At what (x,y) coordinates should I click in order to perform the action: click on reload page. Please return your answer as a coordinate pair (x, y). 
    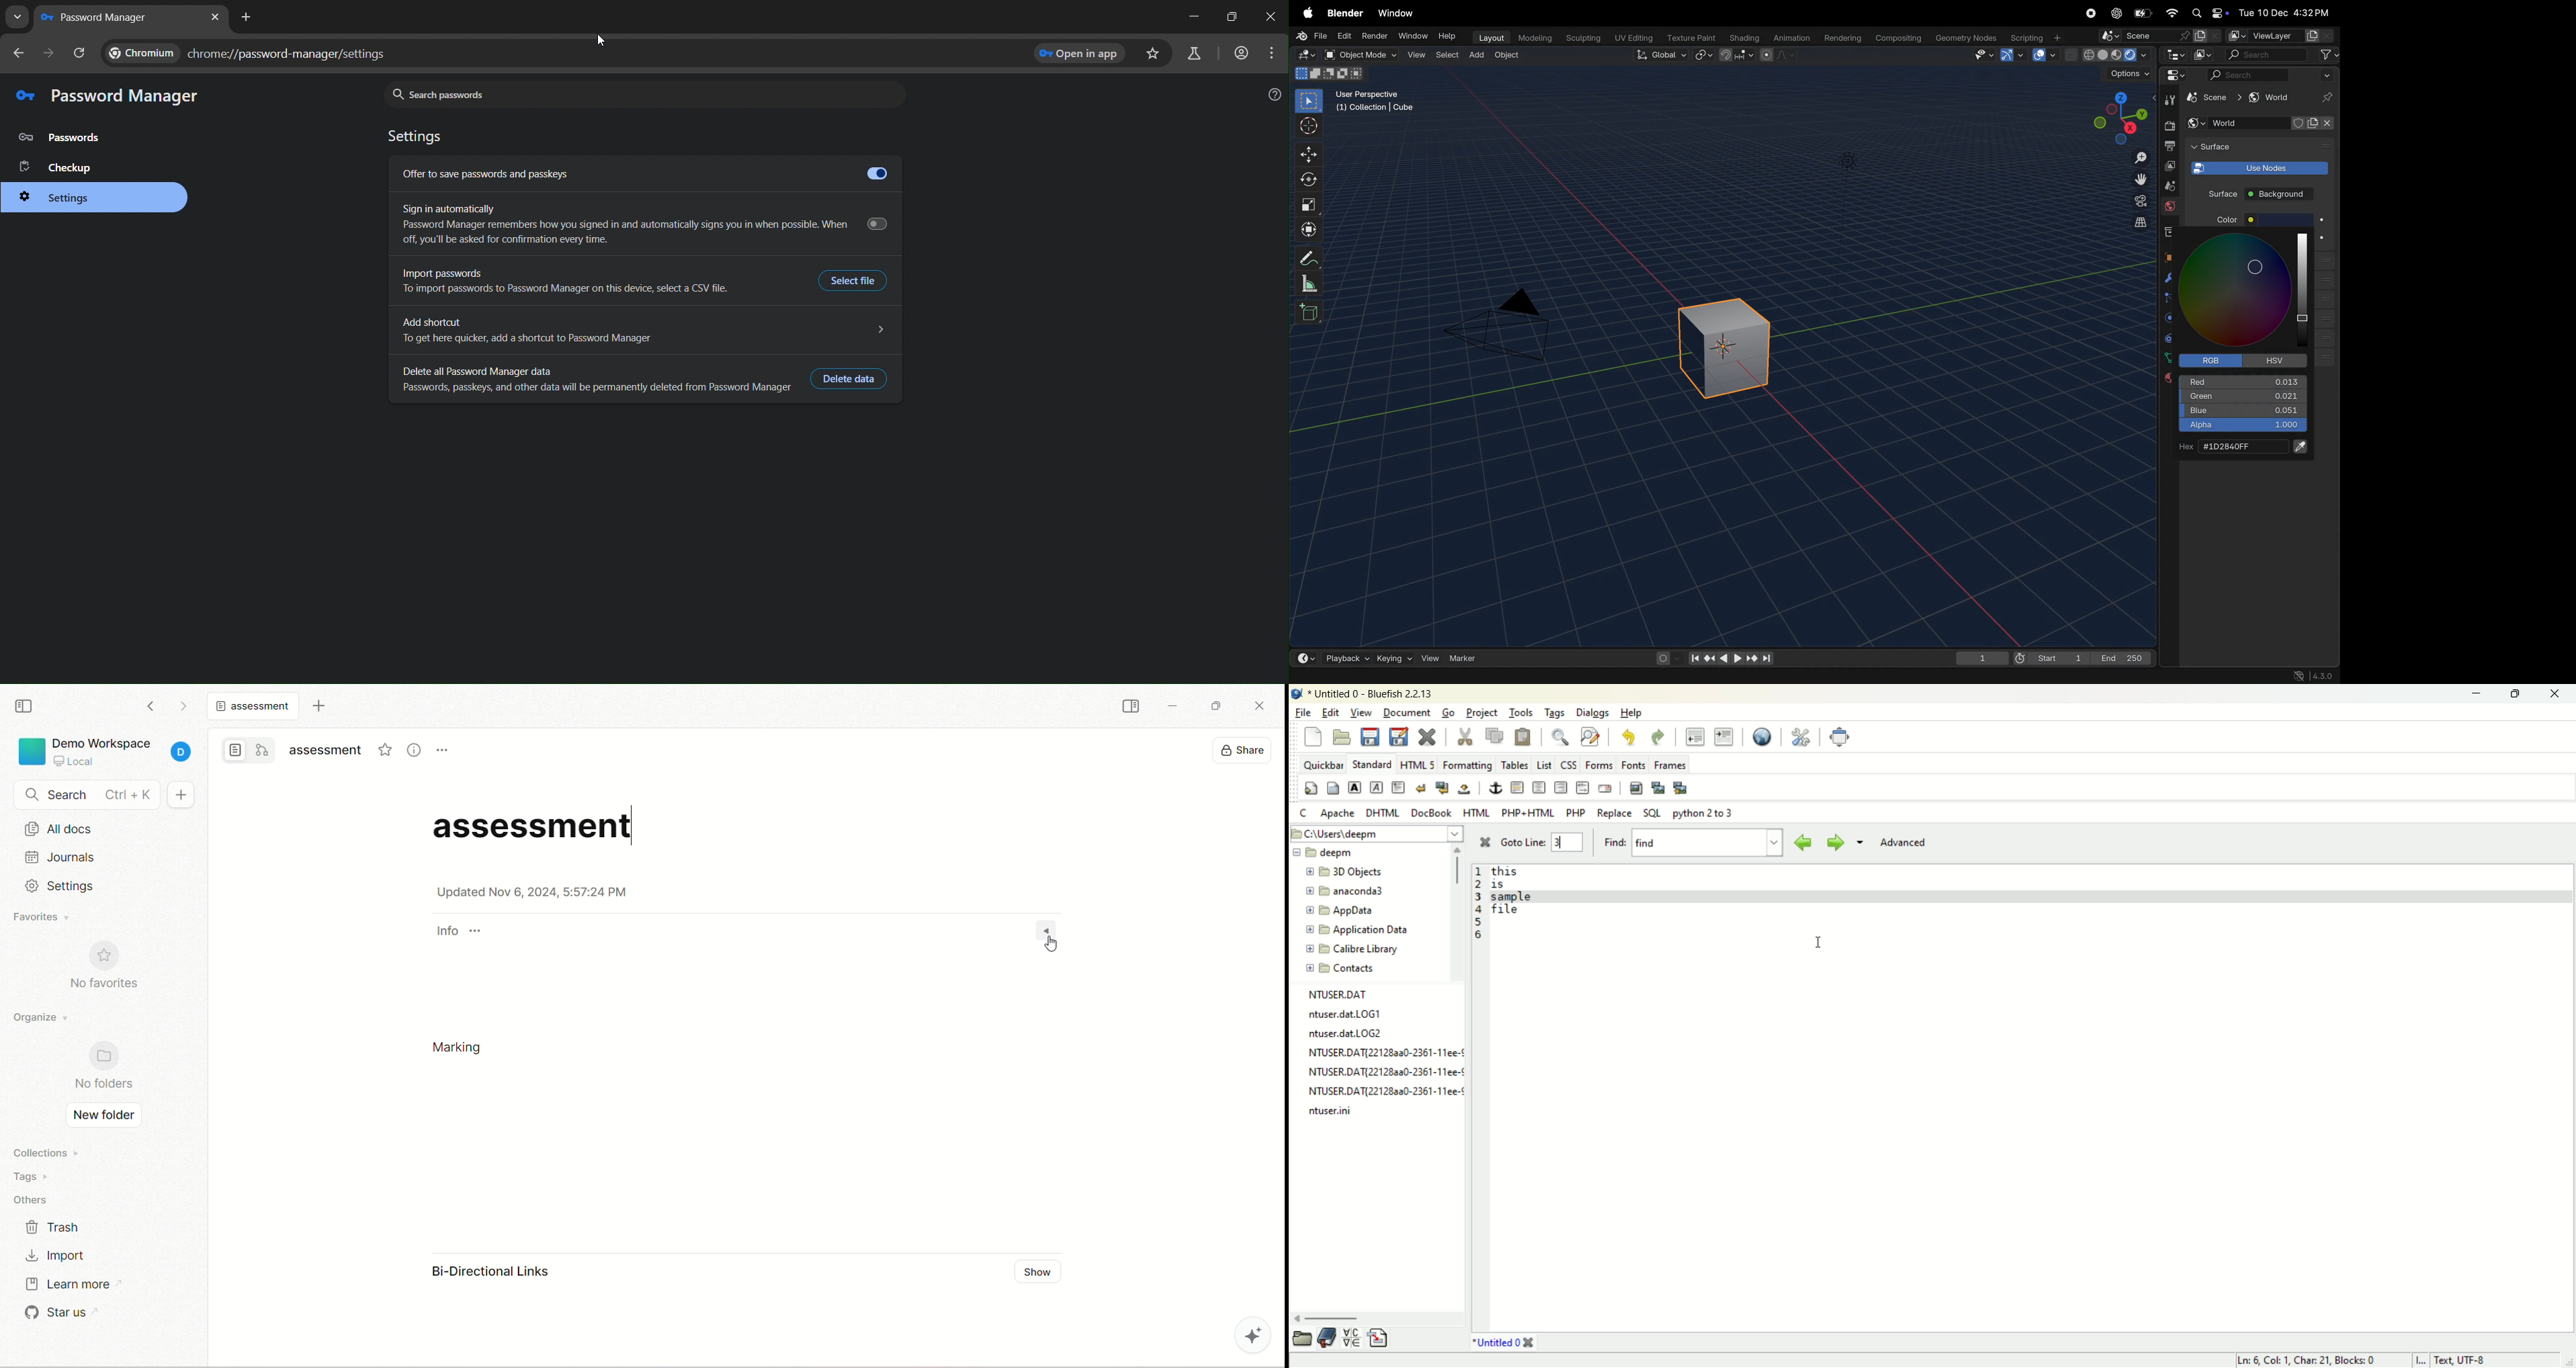
    Looking at the image, I should click on (81, 52).